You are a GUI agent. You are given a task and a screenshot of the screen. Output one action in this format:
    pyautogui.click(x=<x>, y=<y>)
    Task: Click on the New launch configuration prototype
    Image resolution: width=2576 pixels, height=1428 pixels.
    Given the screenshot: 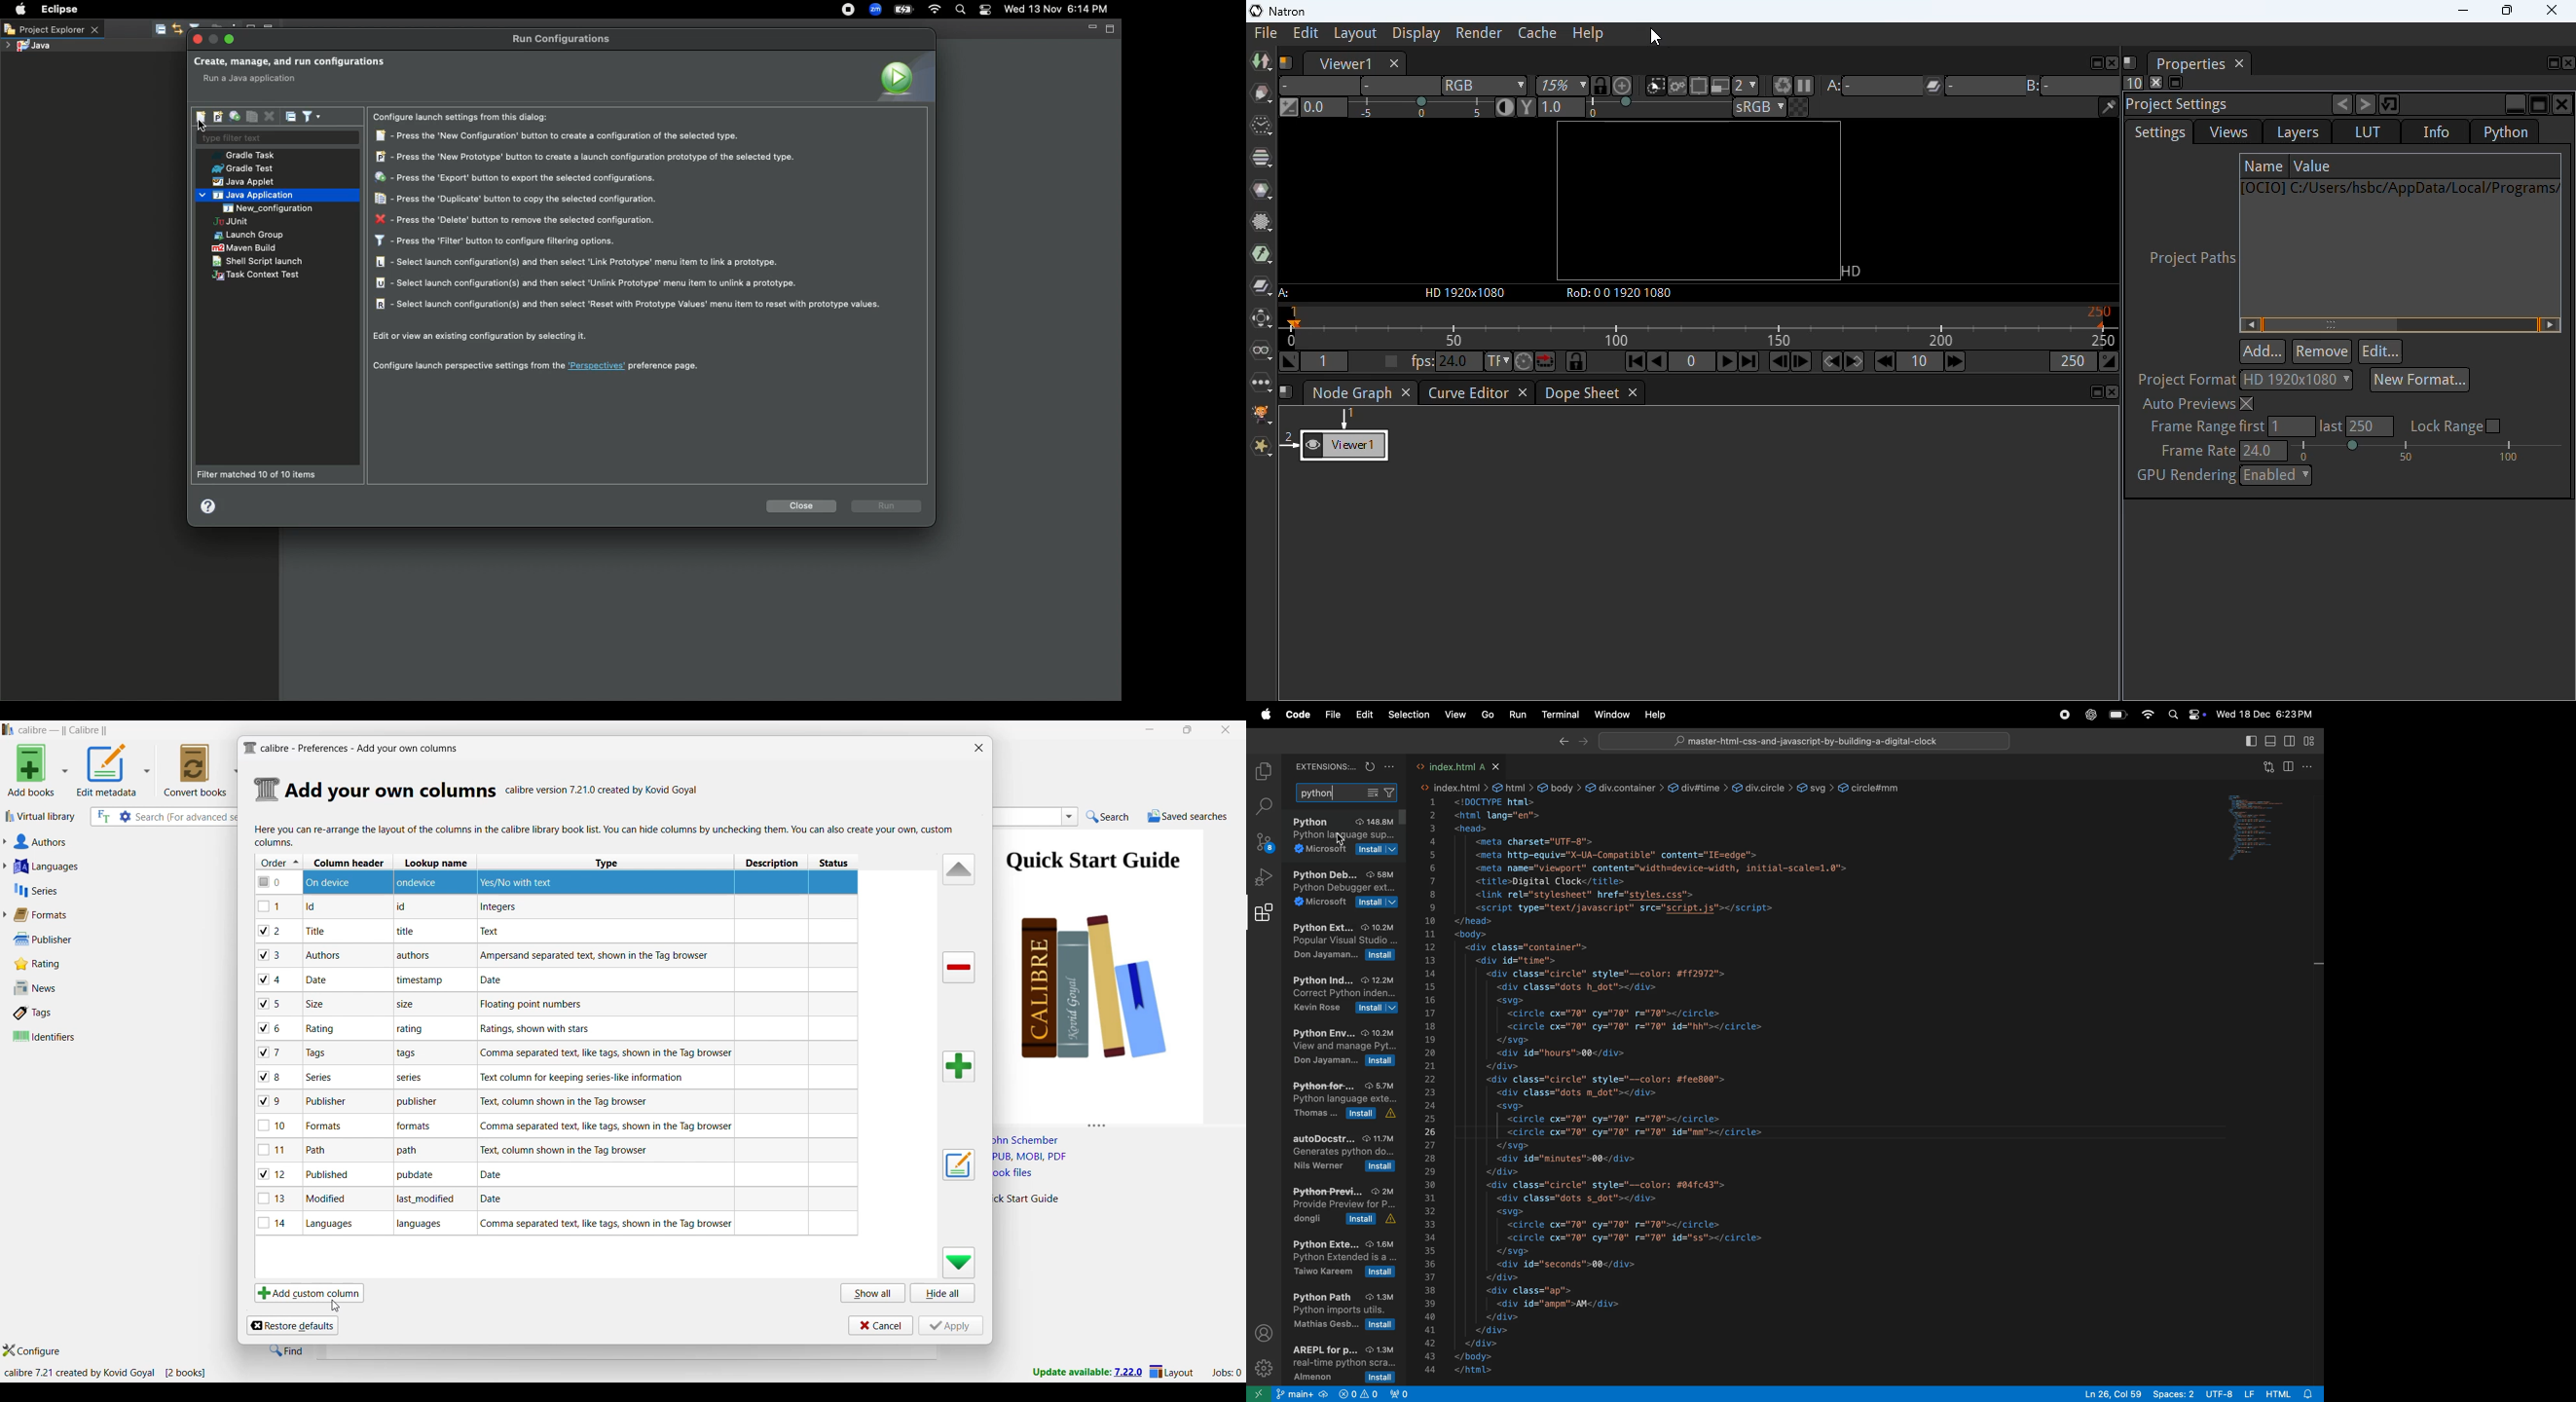 What is the action you would take?
    pyautogui.click(x=217, y=117)
    